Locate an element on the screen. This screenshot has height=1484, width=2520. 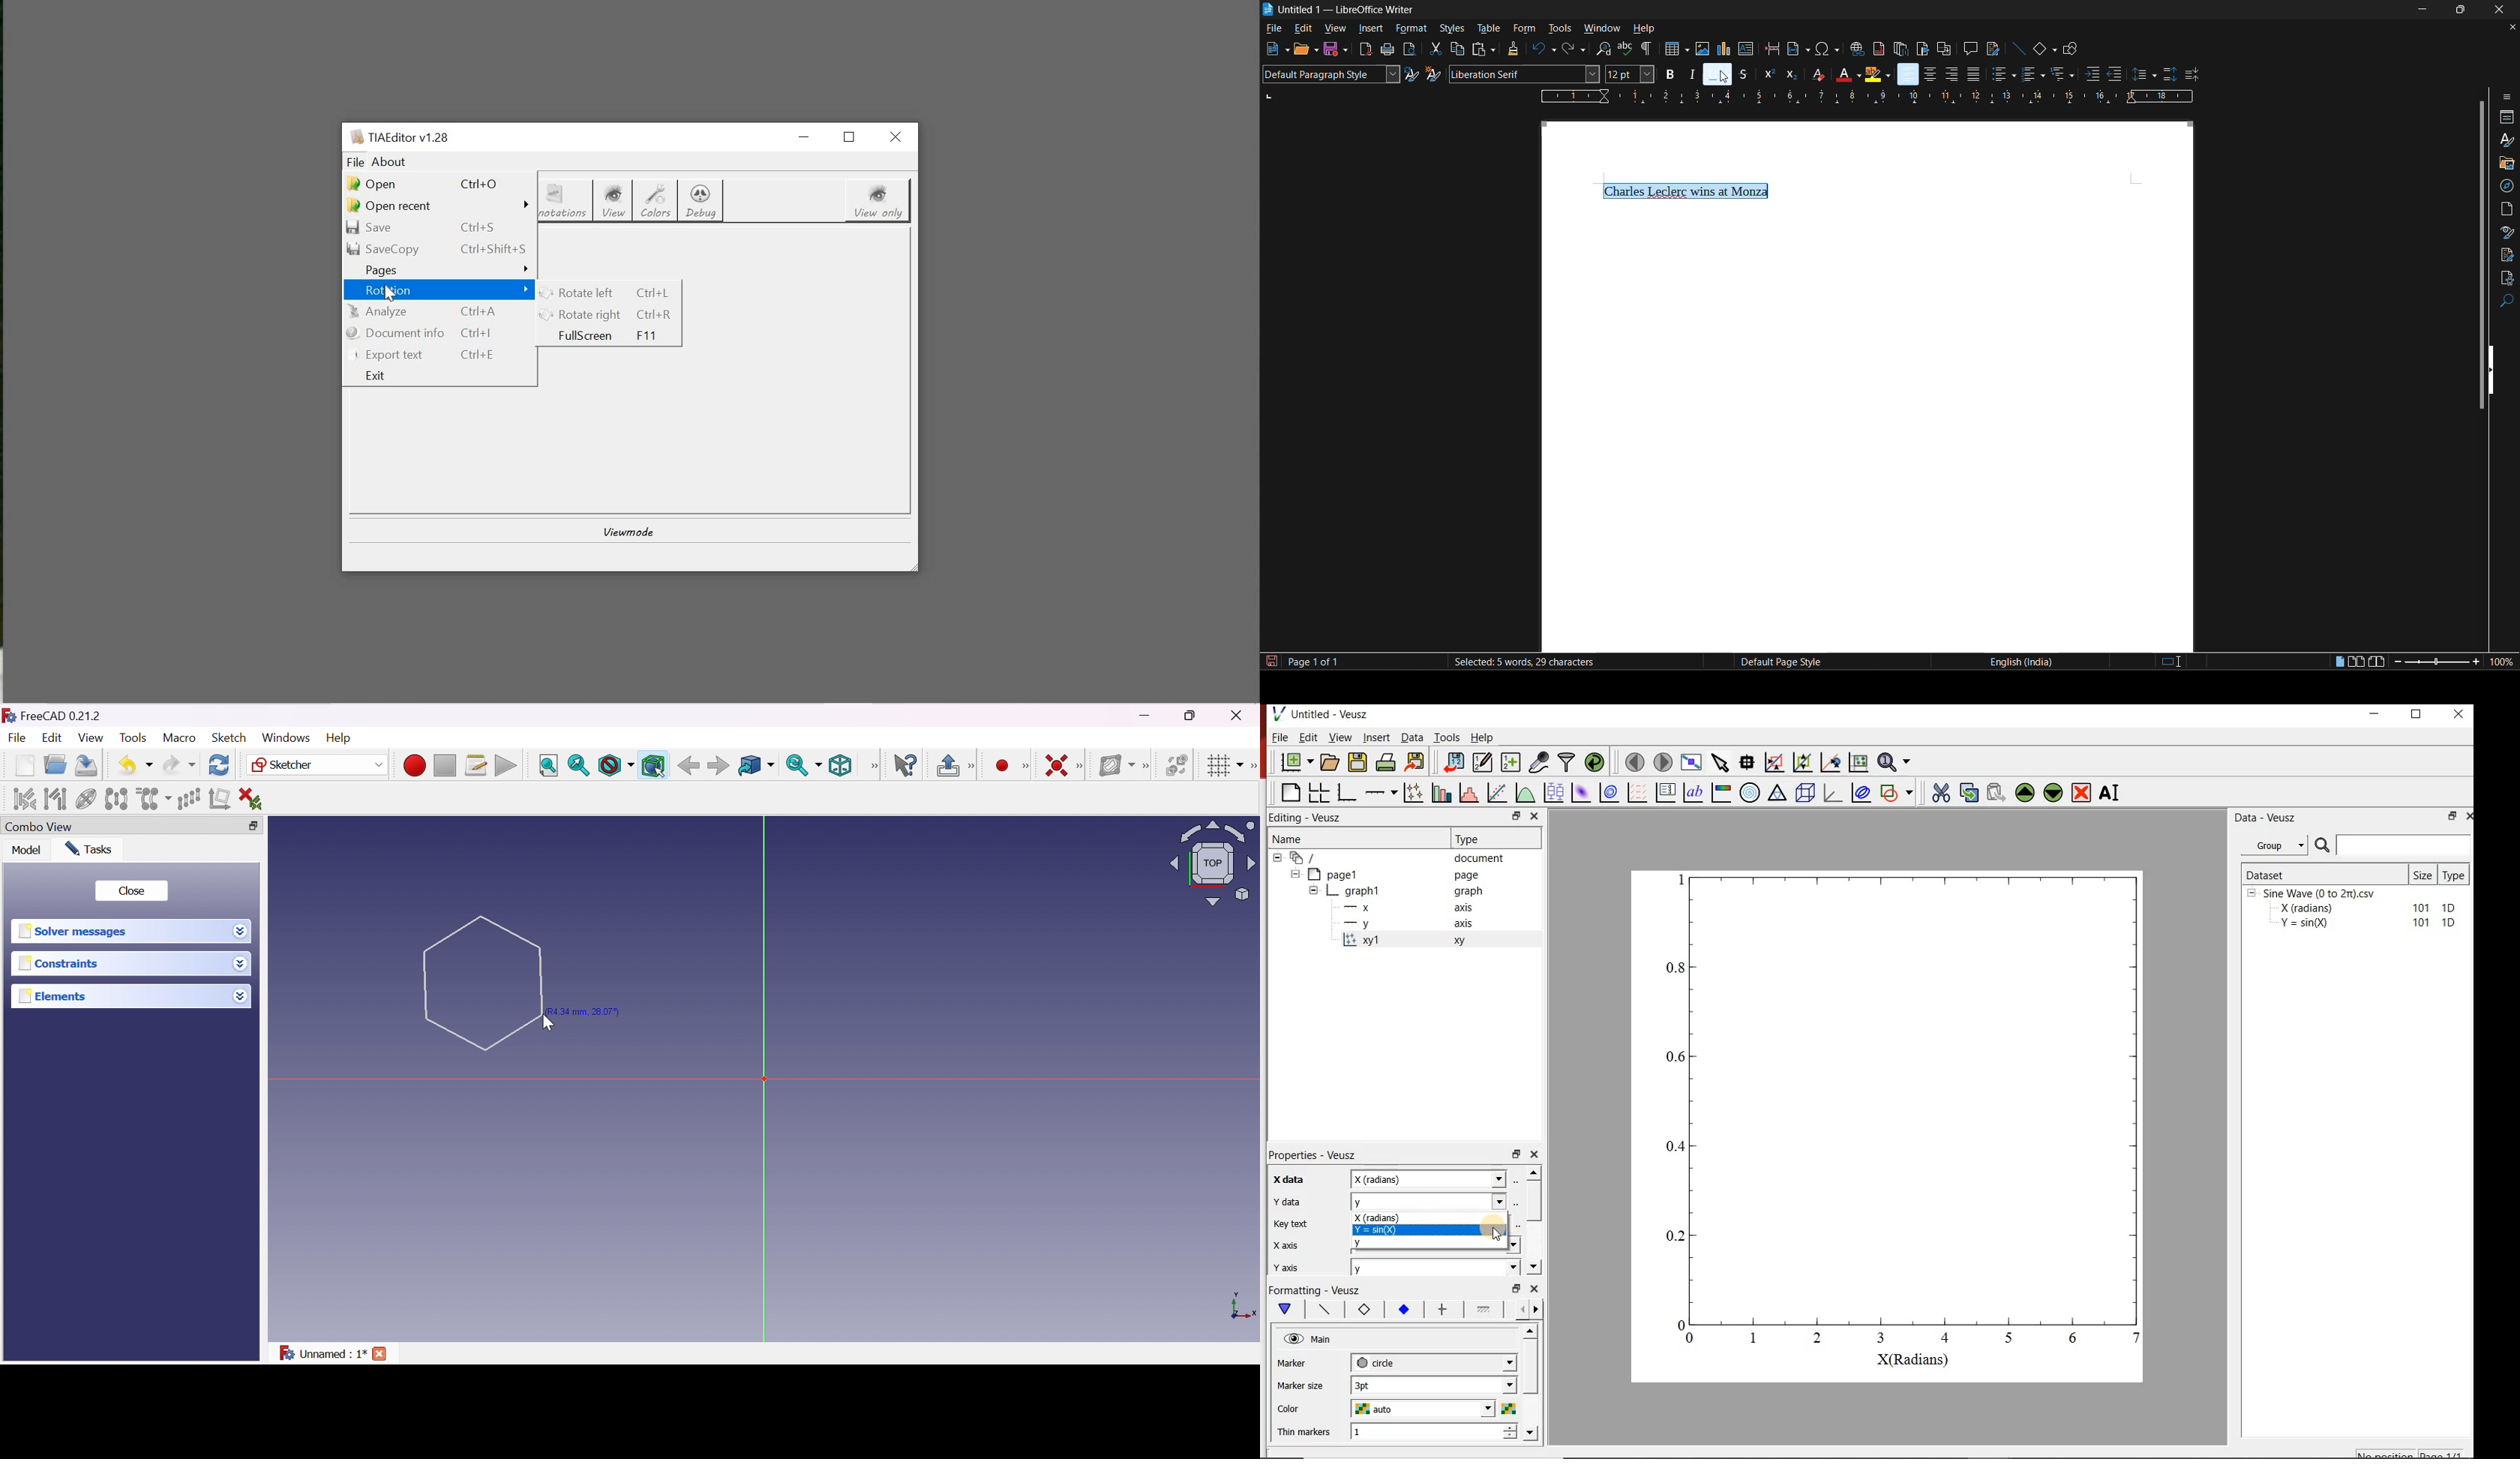
font color is located at coordinates (1845, 74).